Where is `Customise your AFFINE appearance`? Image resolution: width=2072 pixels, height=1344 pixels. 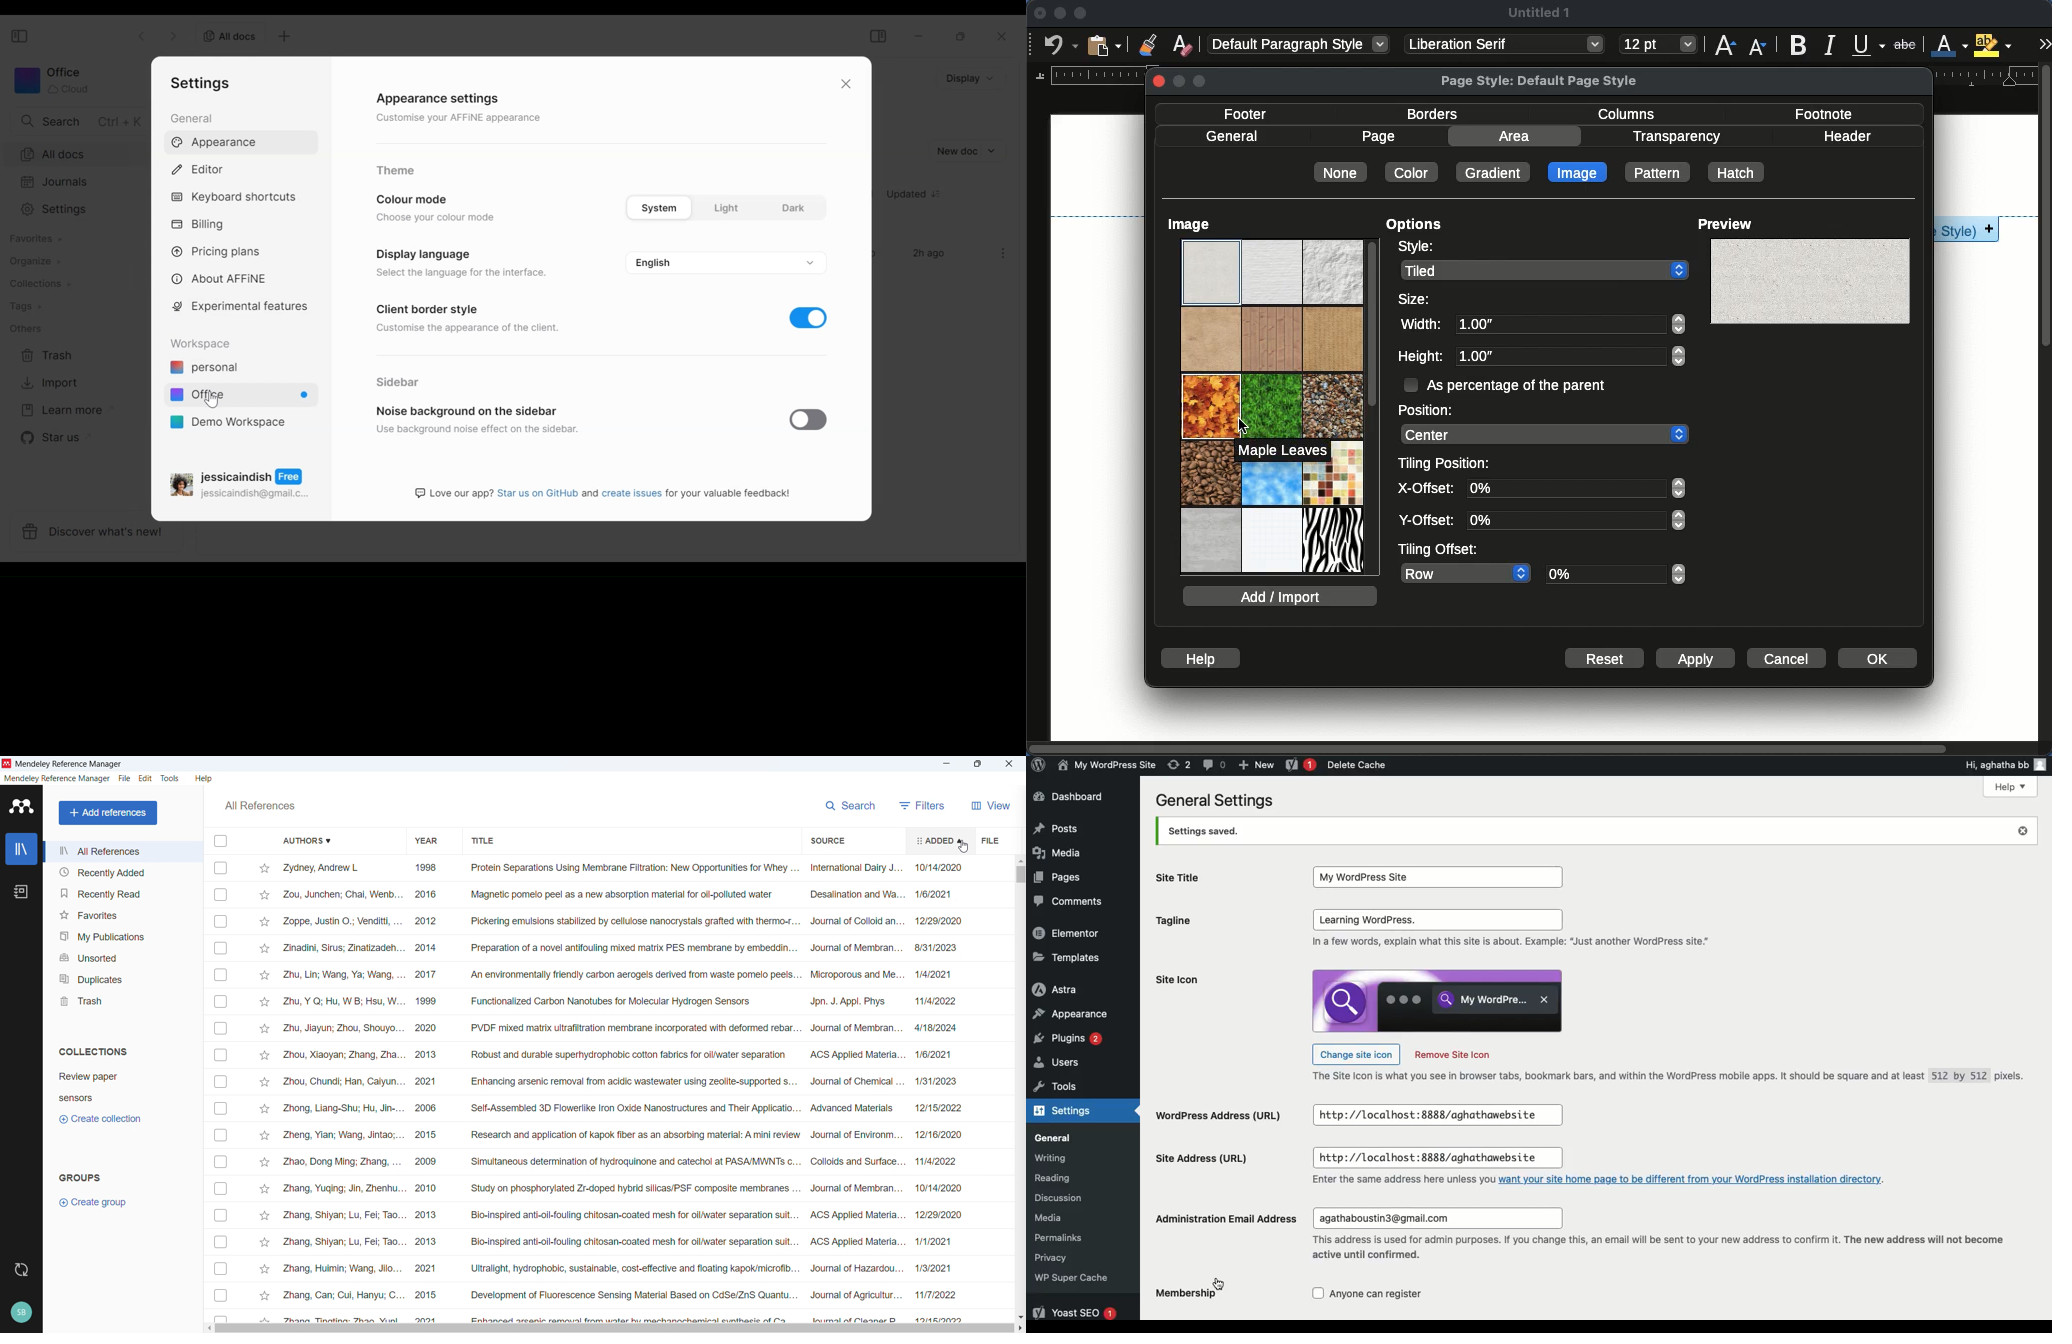 Customise your AFFINE appearance is located at coordinates (459, 118).